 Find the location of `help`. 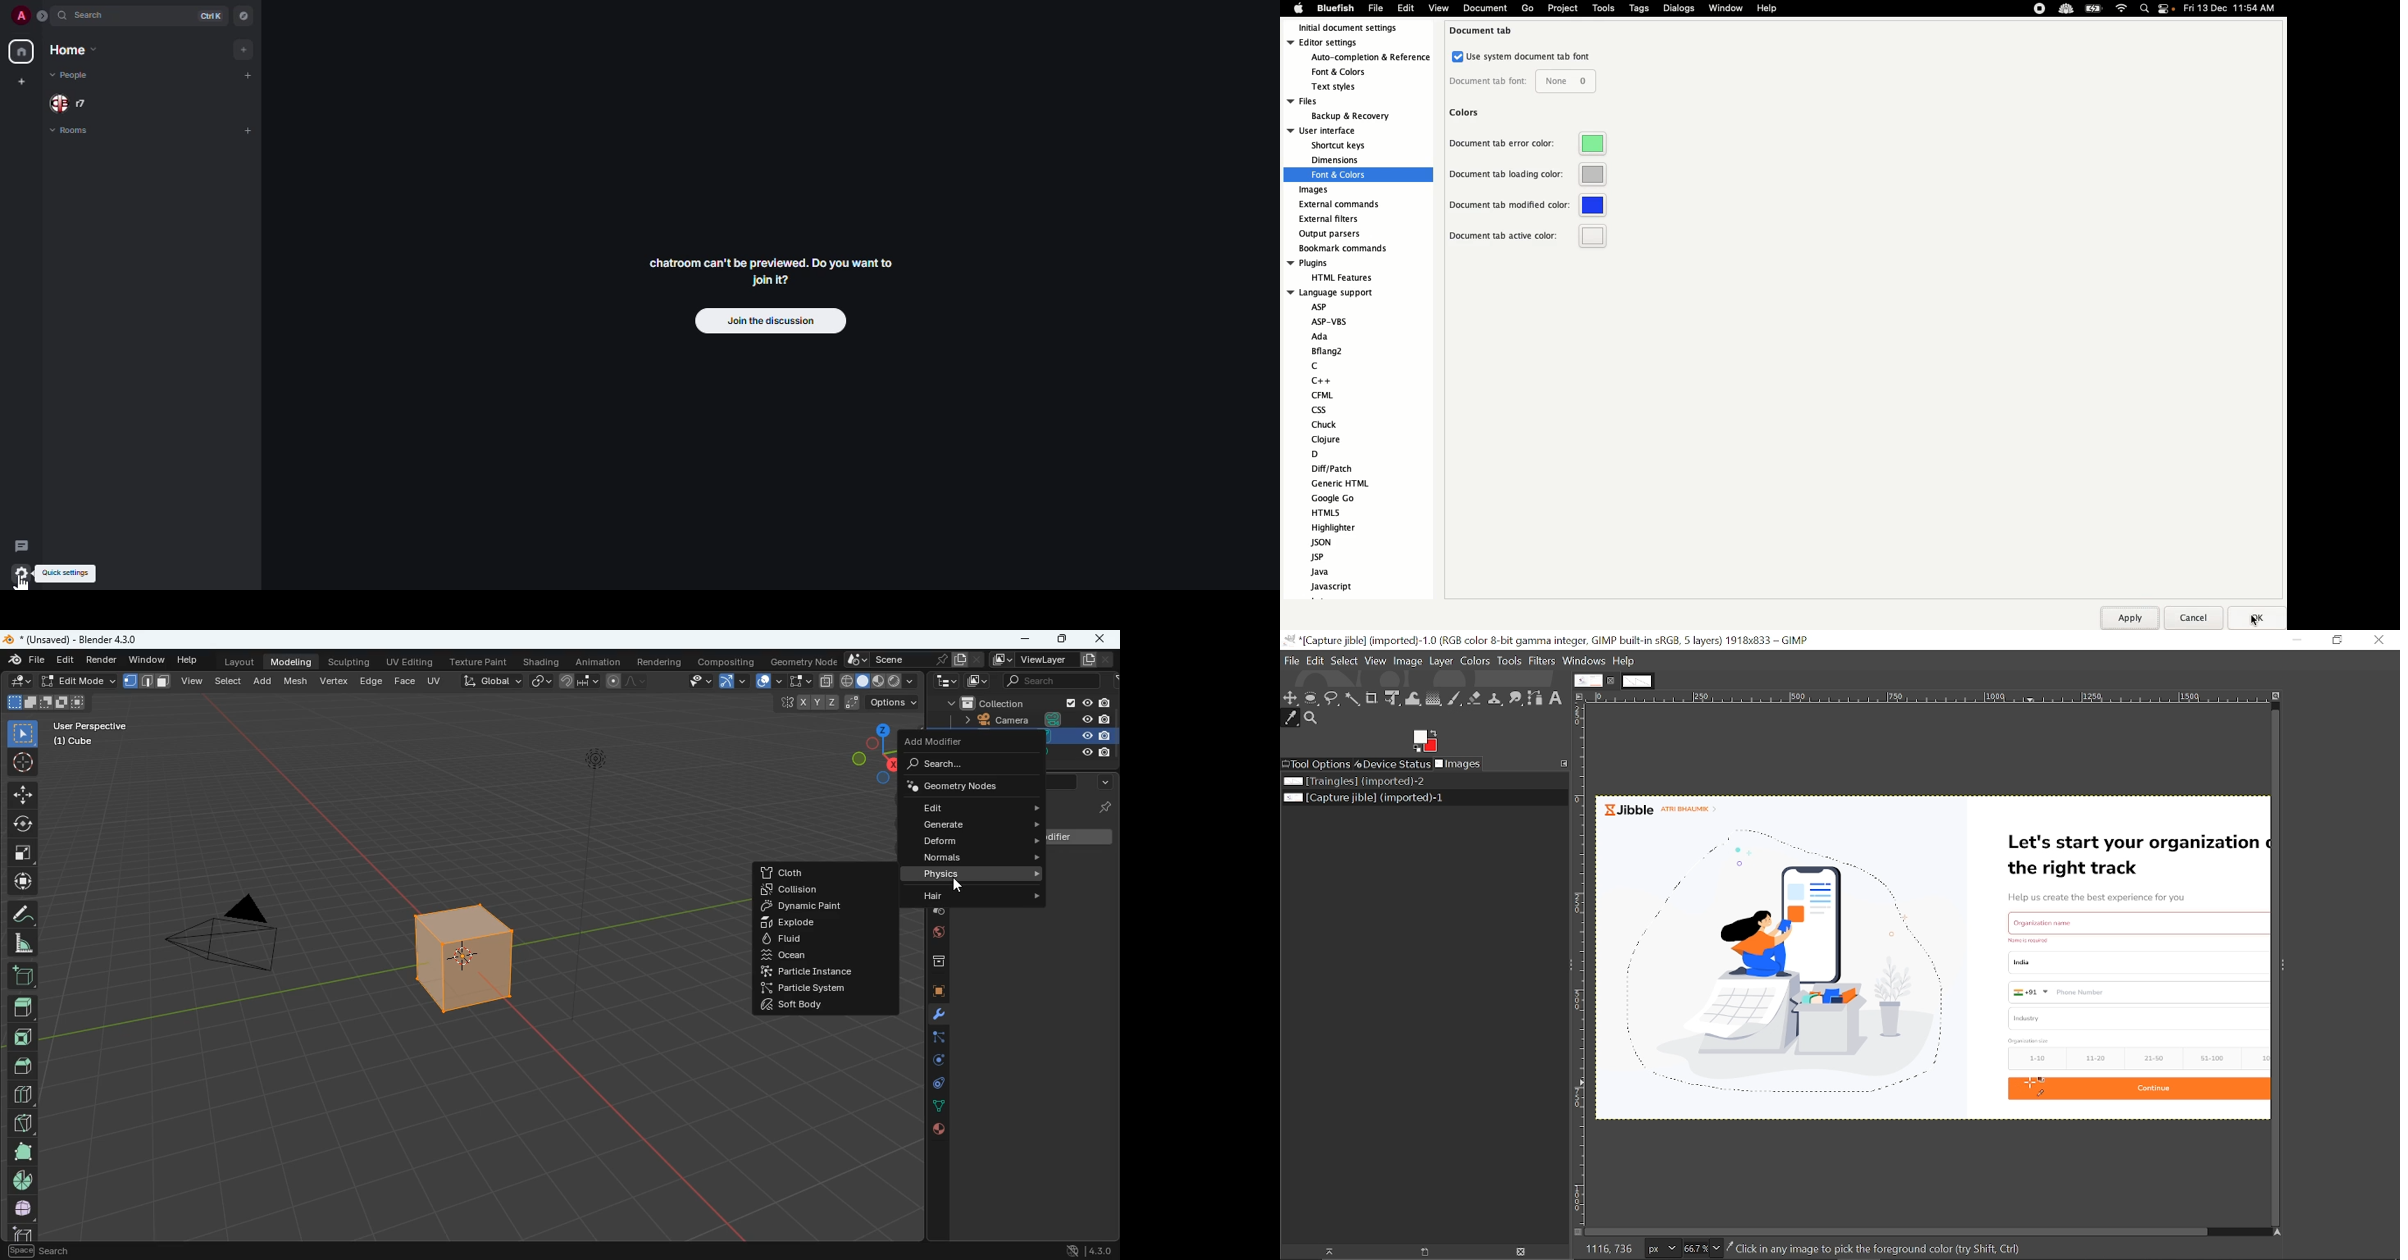

help is located at coordinates (189, 657).